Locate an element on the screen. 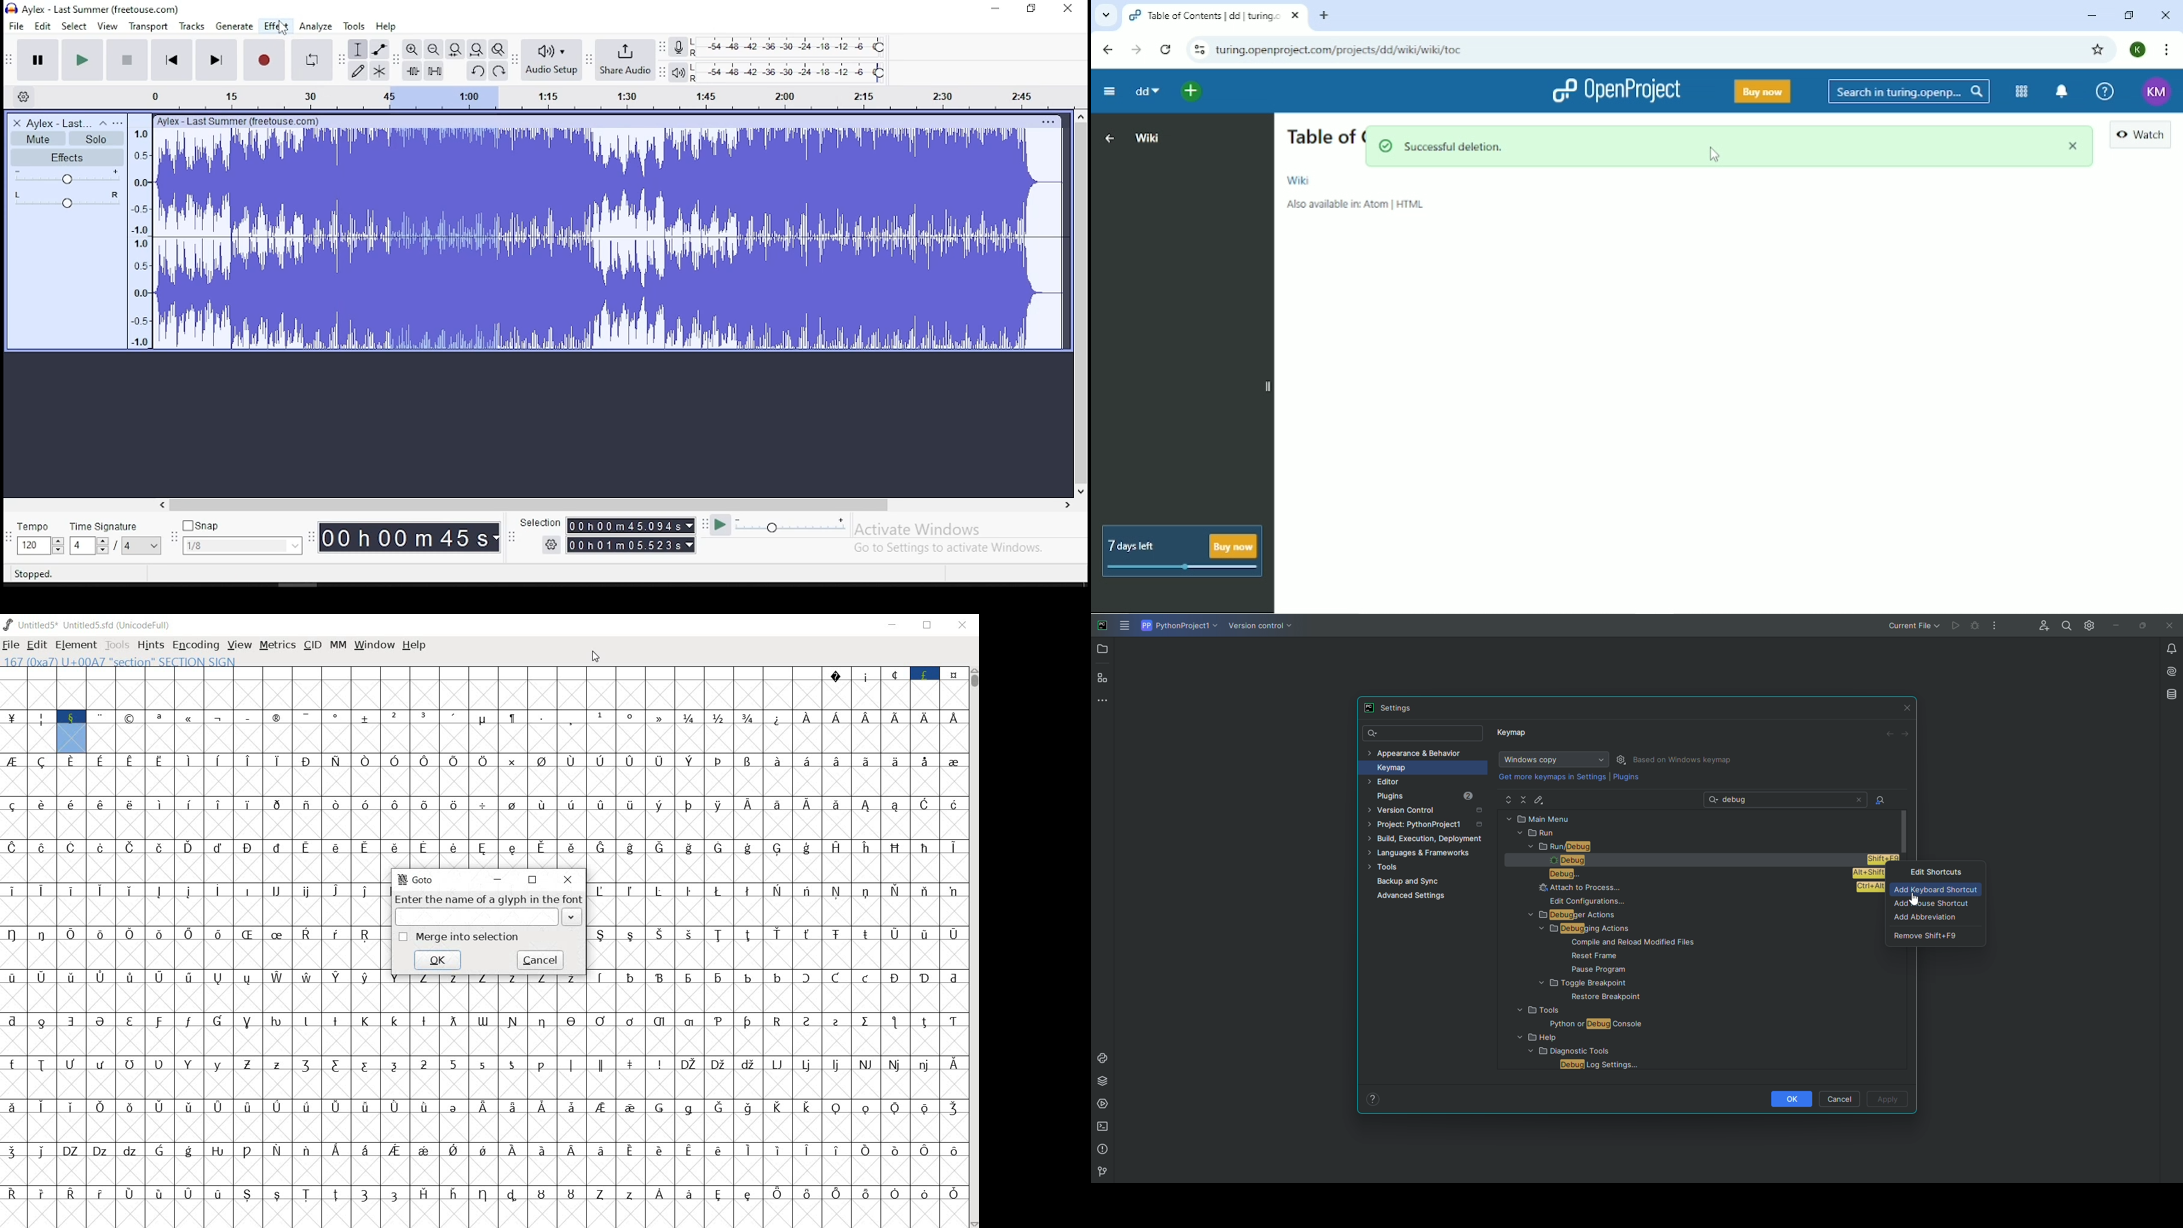 Image resolution: width=2184 pixels, height=1232 pixels. special alphabets is located at coordinates (792, 1077).